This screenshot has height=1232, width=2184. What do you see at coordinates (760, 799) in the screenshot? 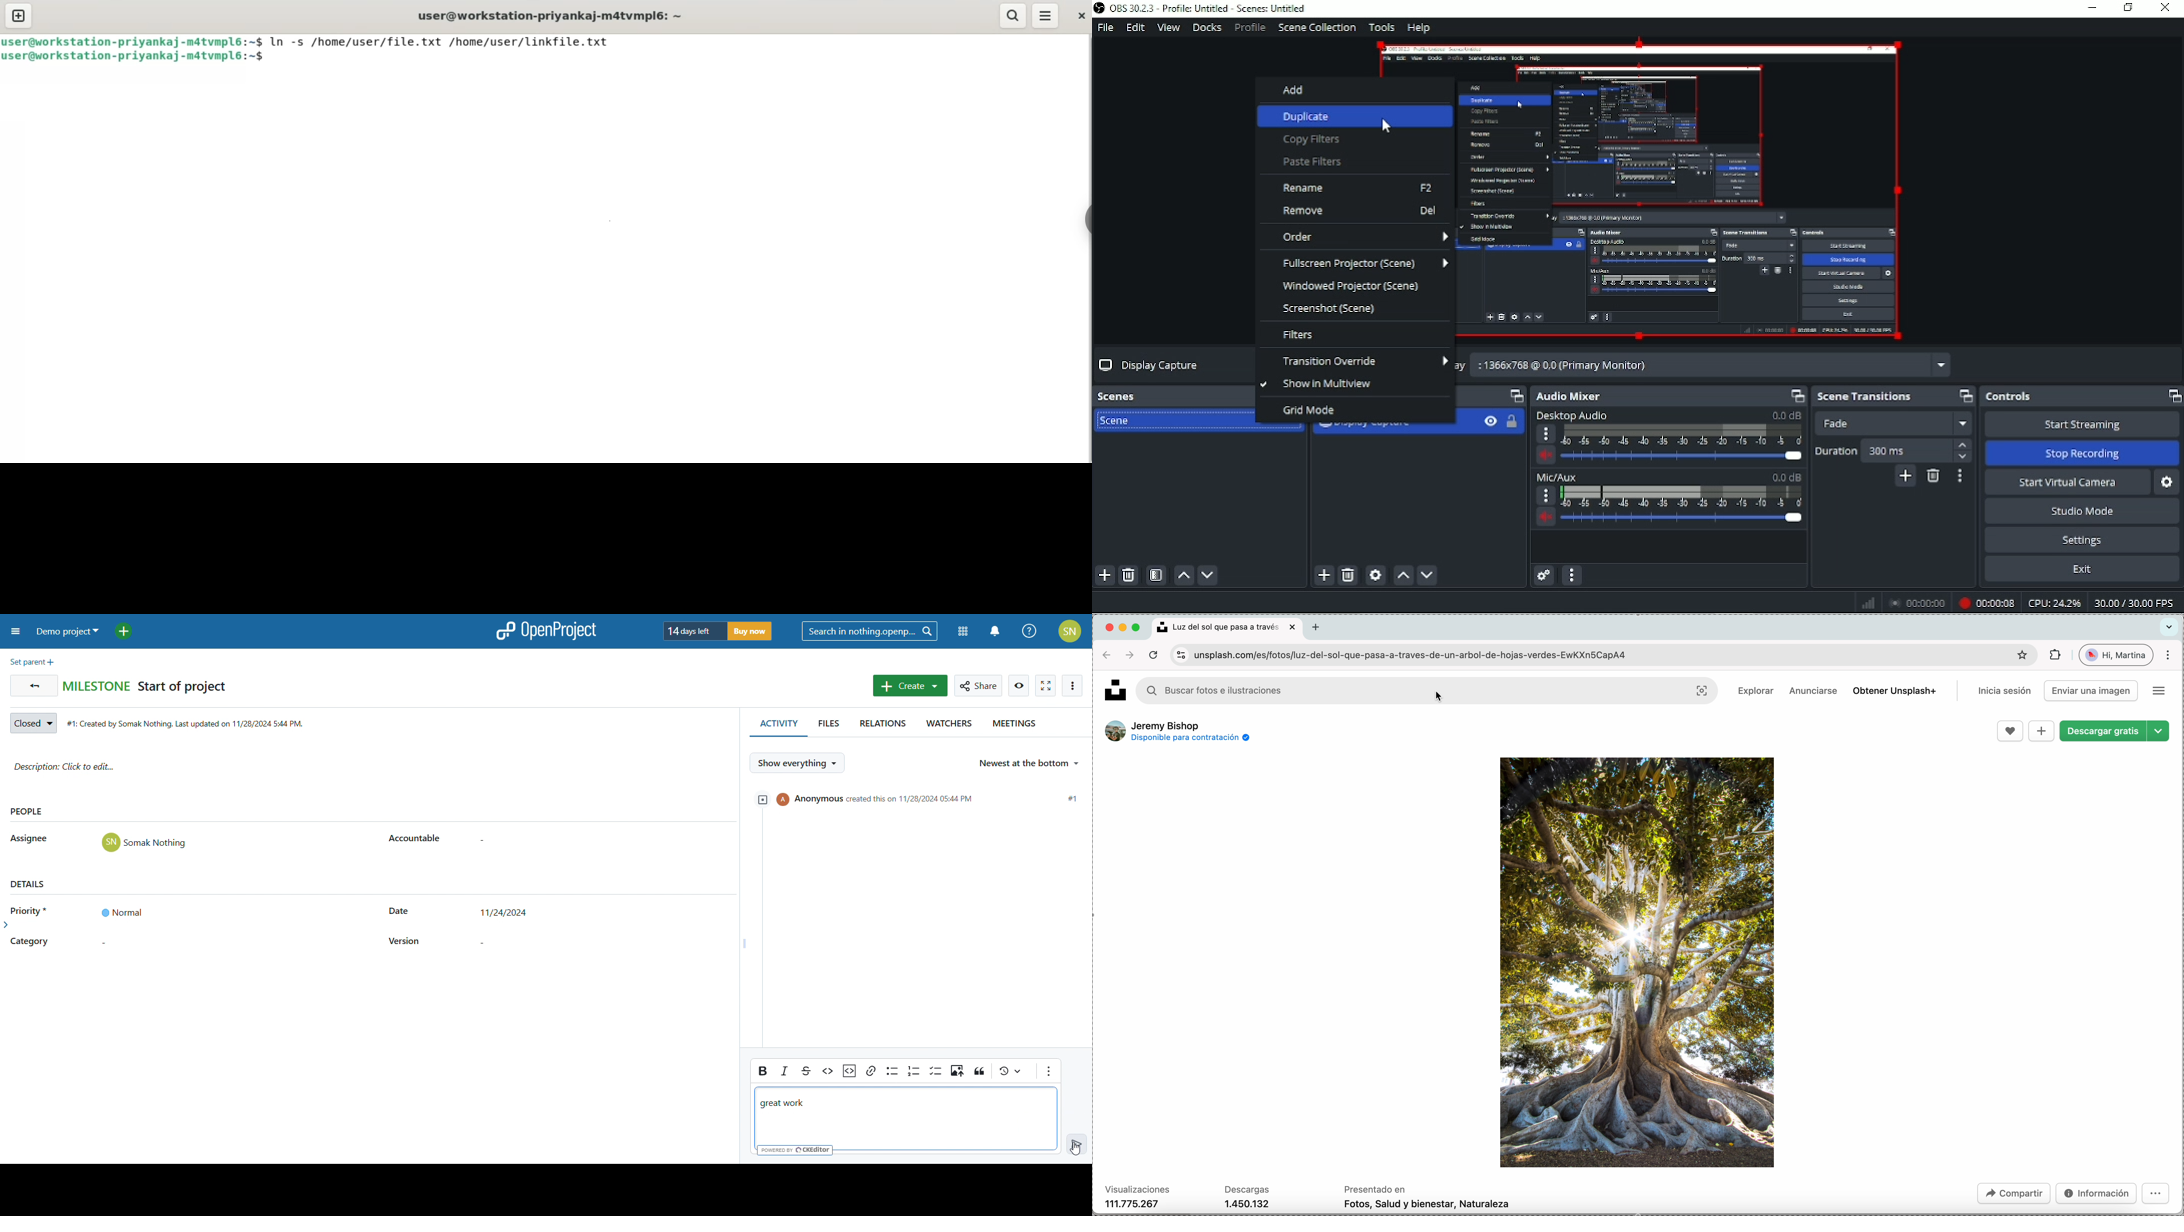
I see `expand/collapse` at bounding box center [760, 799].